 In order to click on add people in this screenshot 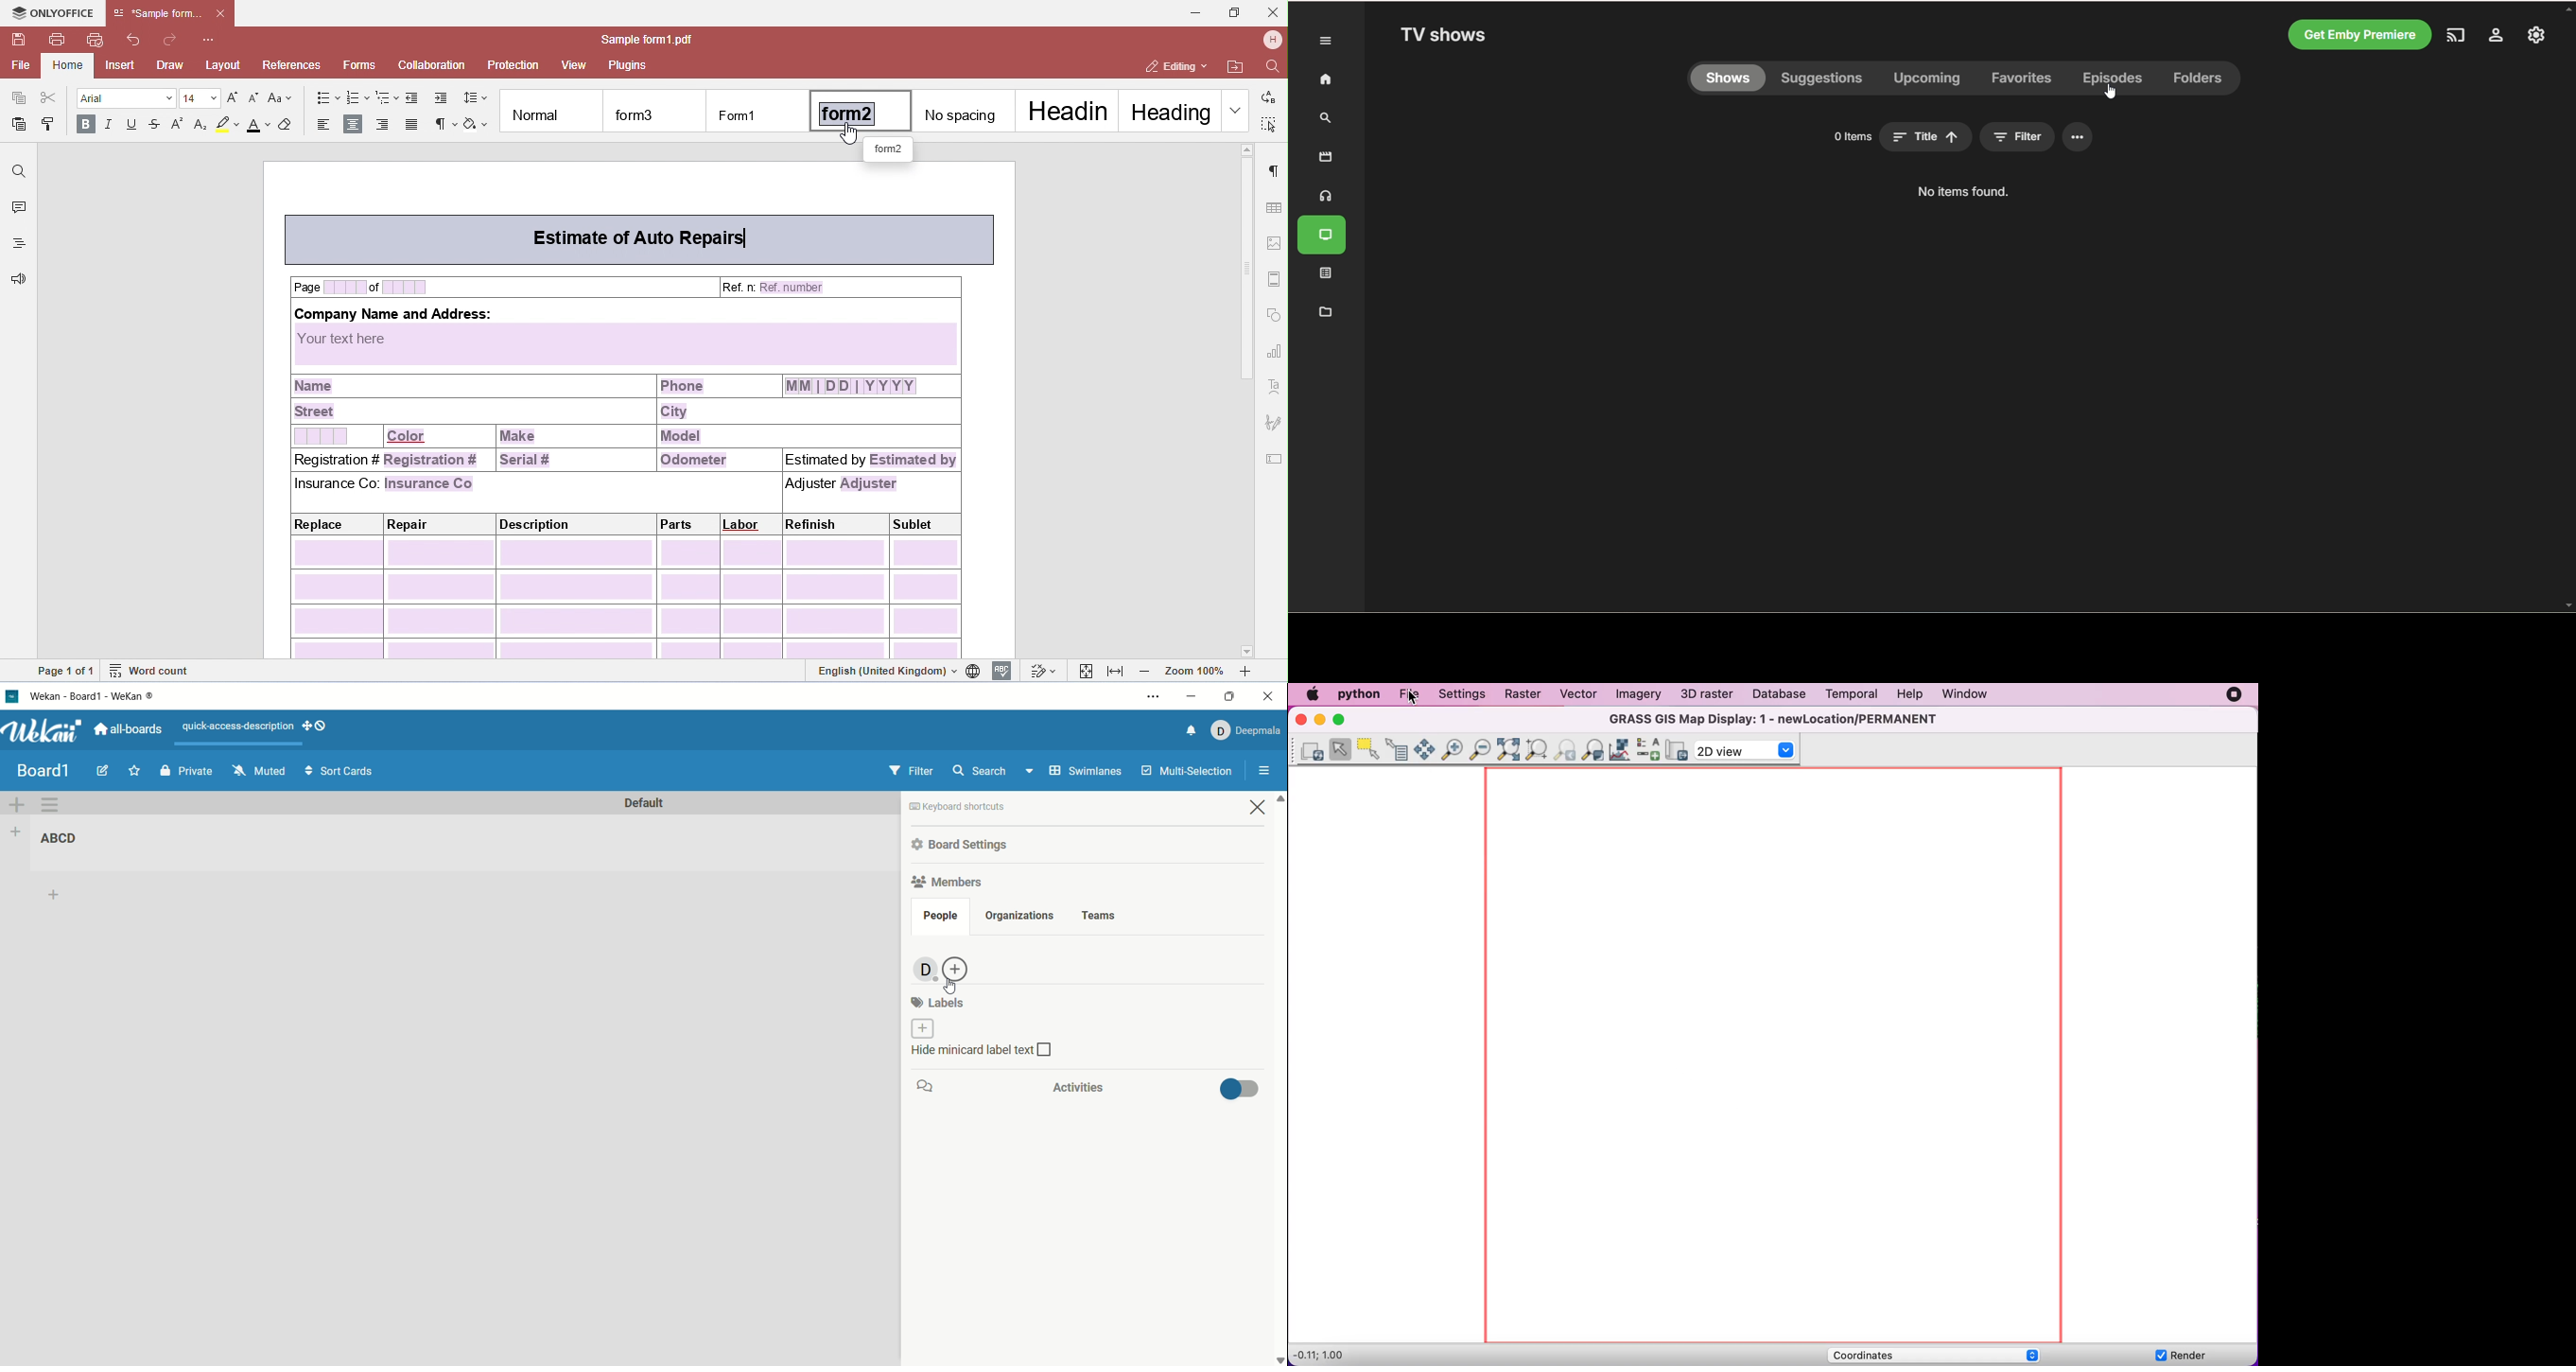, I will do `click(958, 969)`.